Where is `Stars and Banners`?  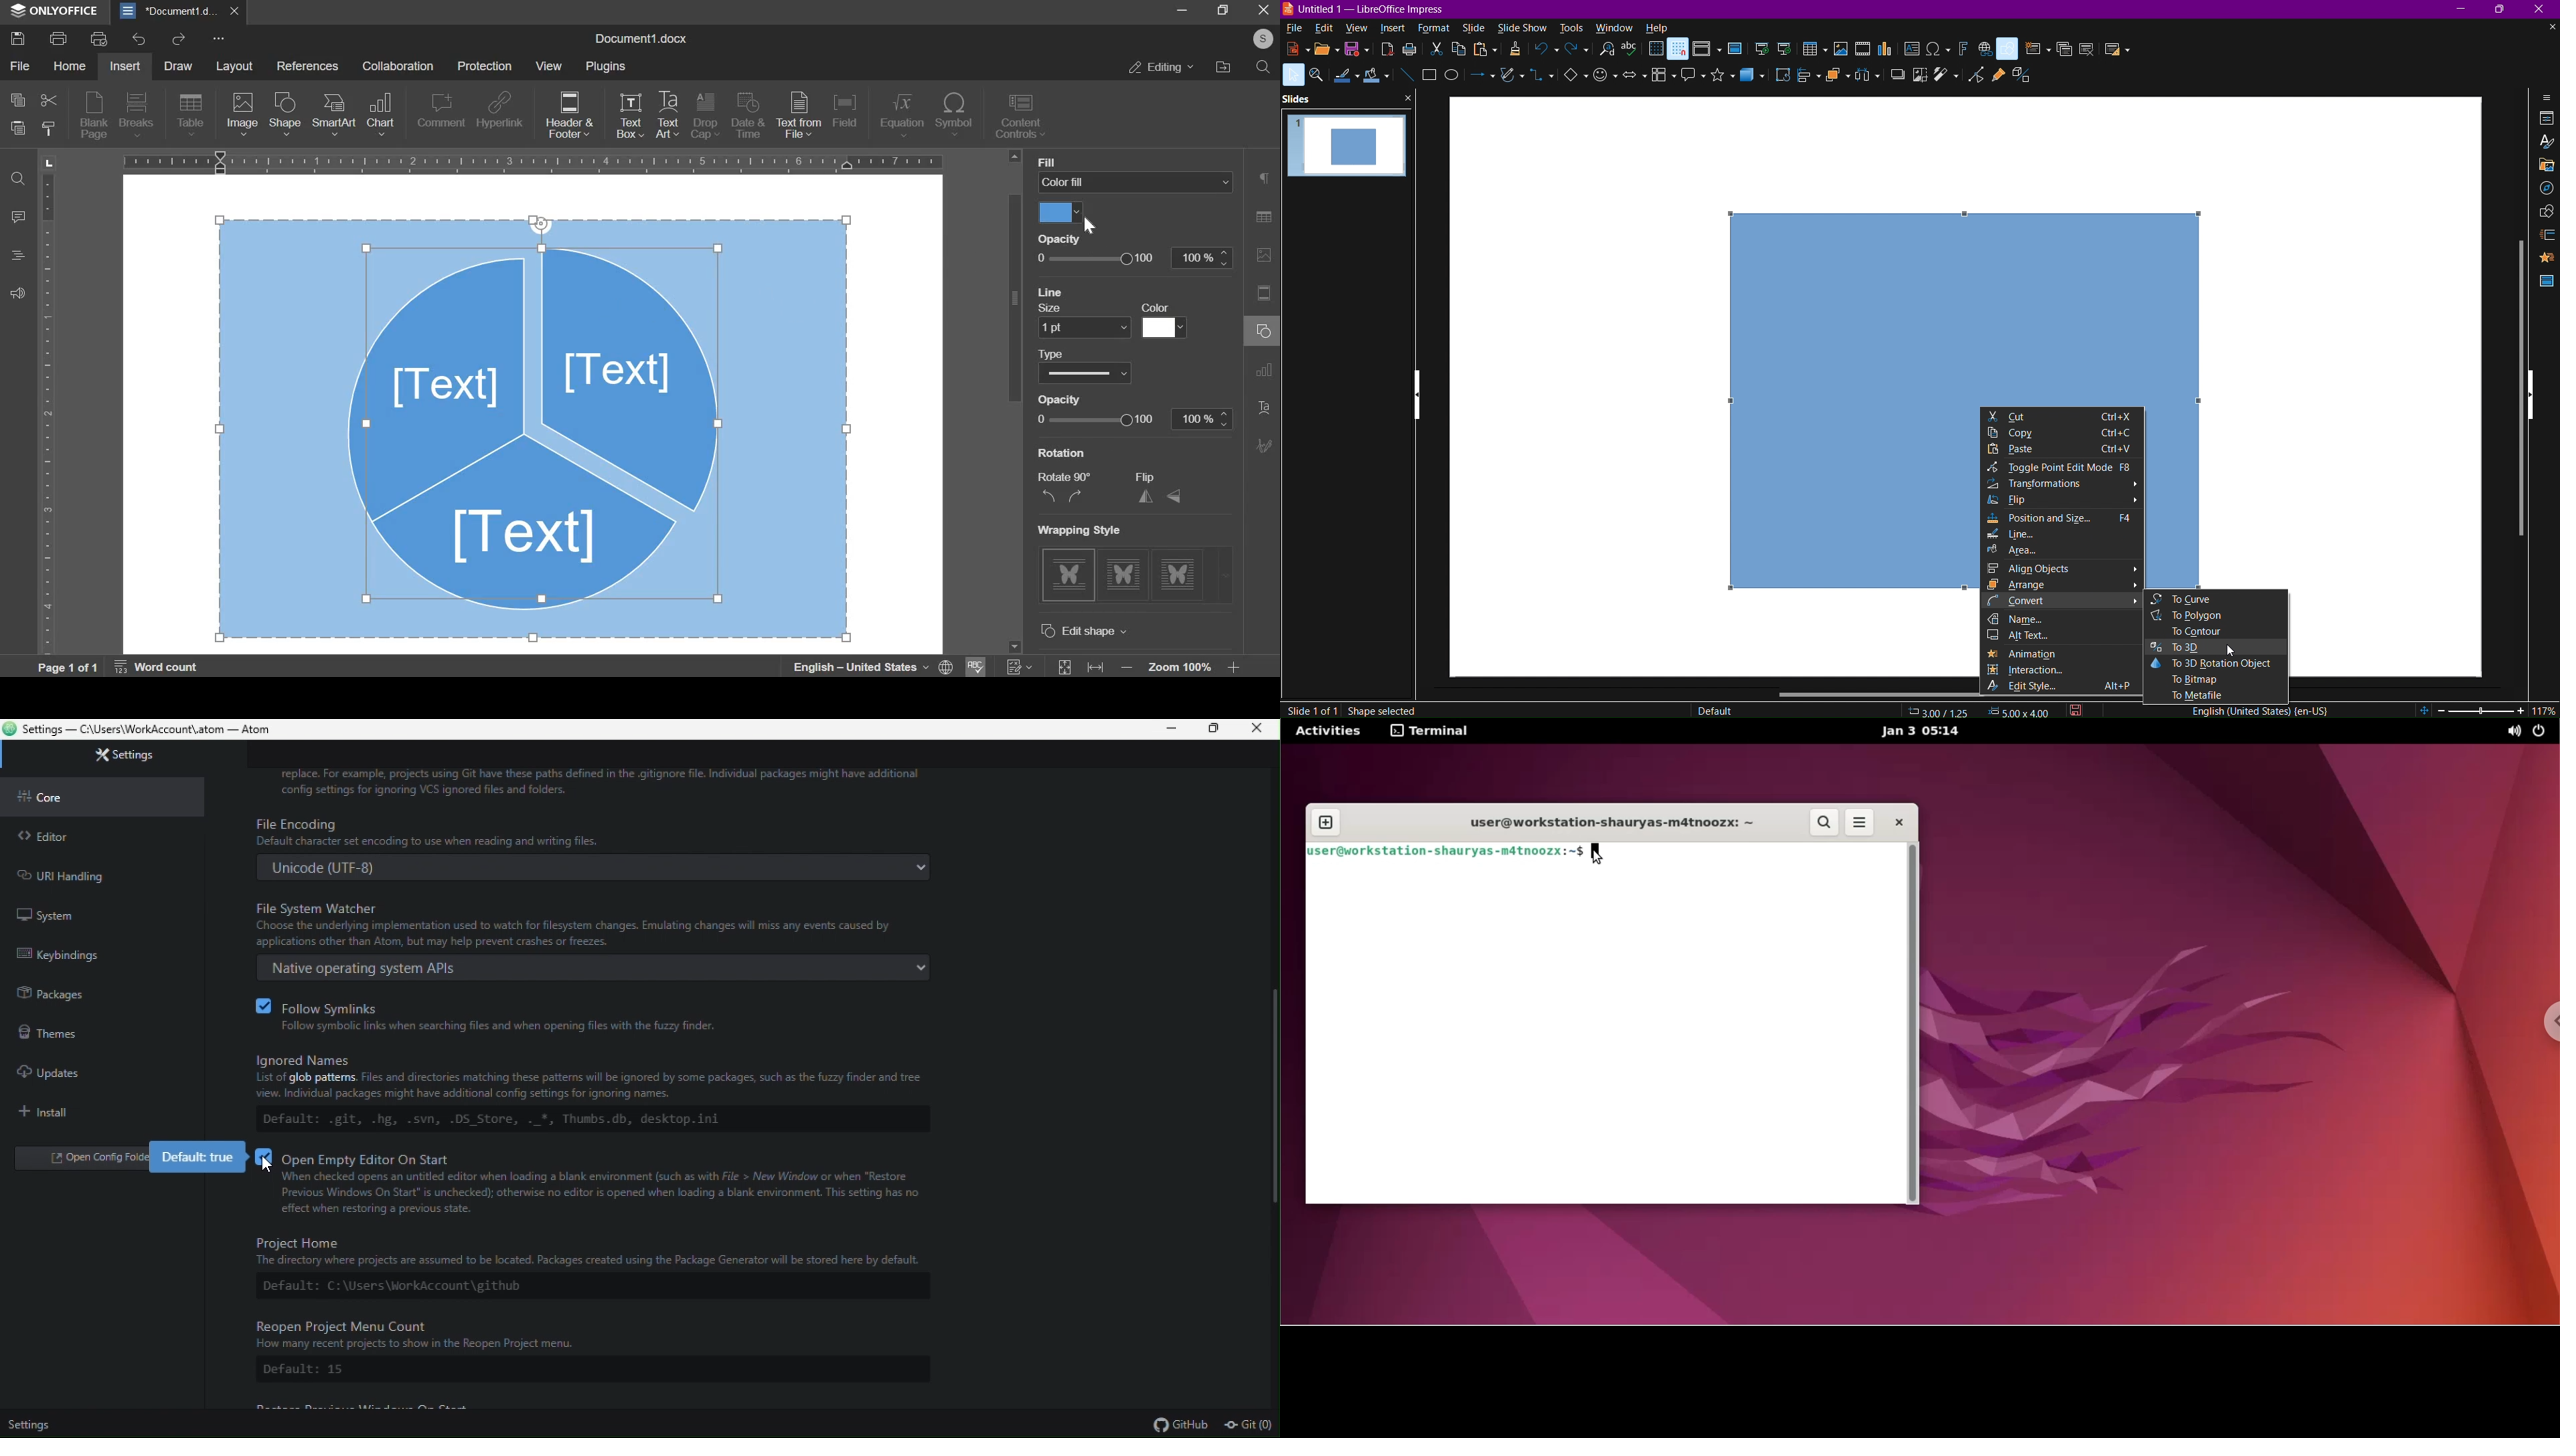 Stars and Banners is located at coordinates (1719, 79).